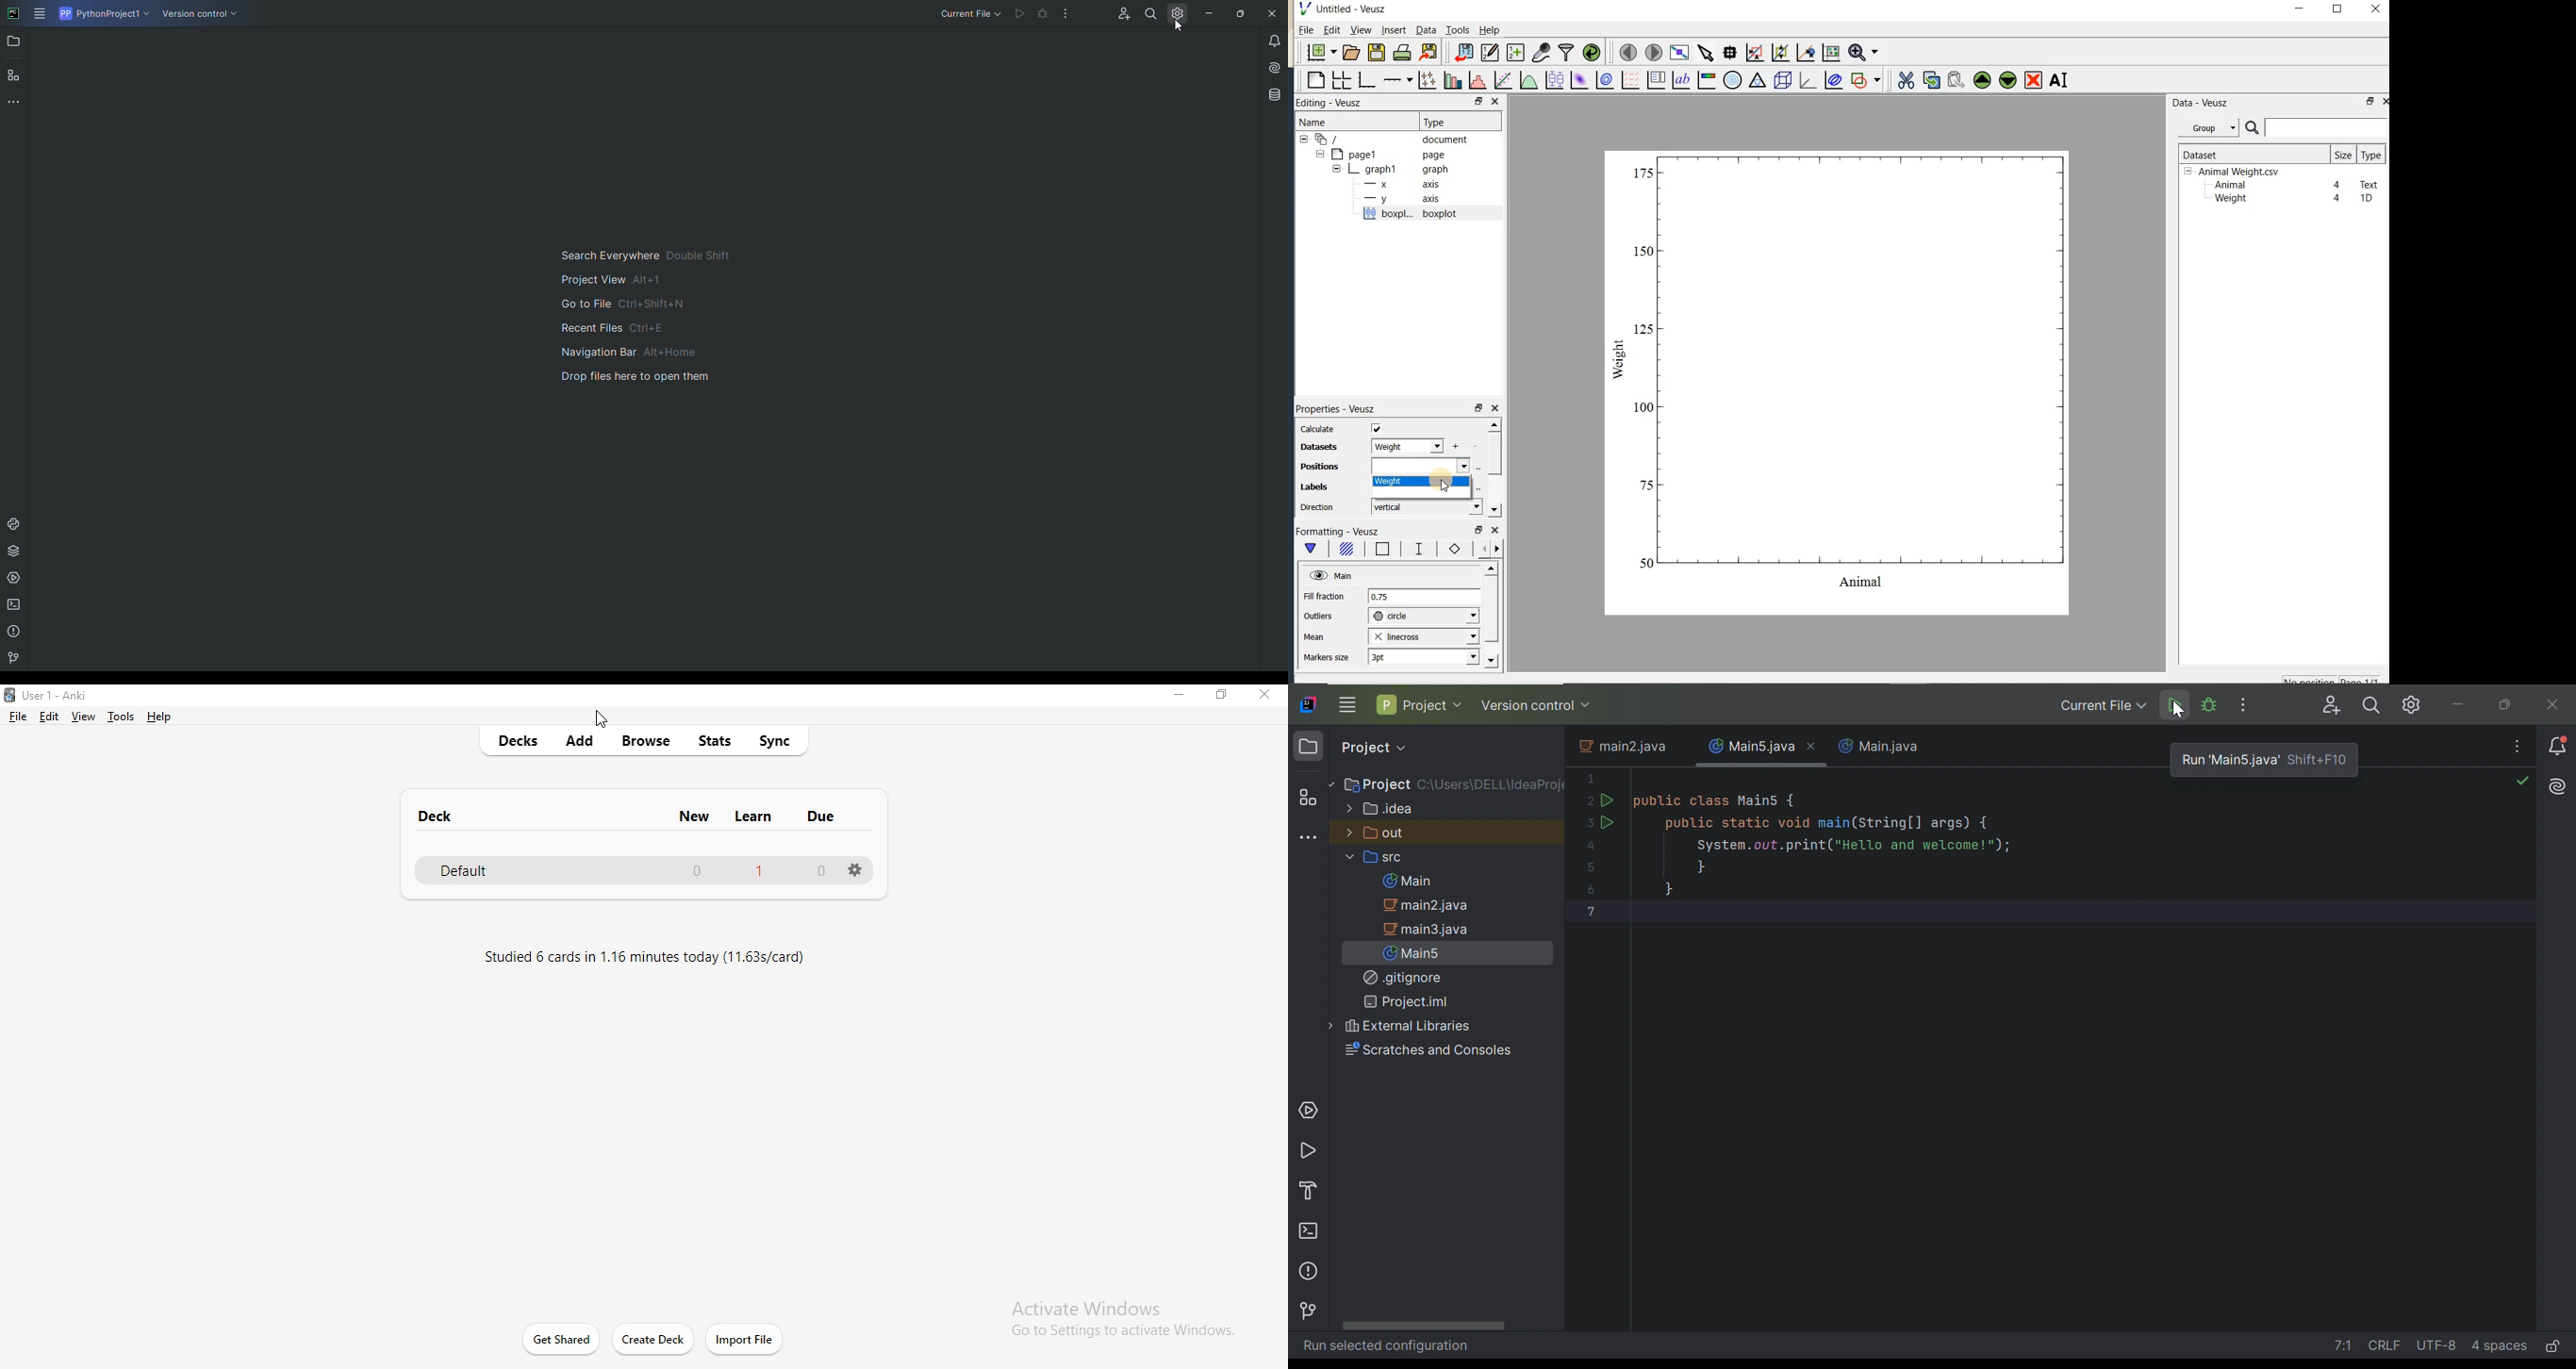 This screenshot has width=2576, height=1372. I want to click on help, so click(160, 717).